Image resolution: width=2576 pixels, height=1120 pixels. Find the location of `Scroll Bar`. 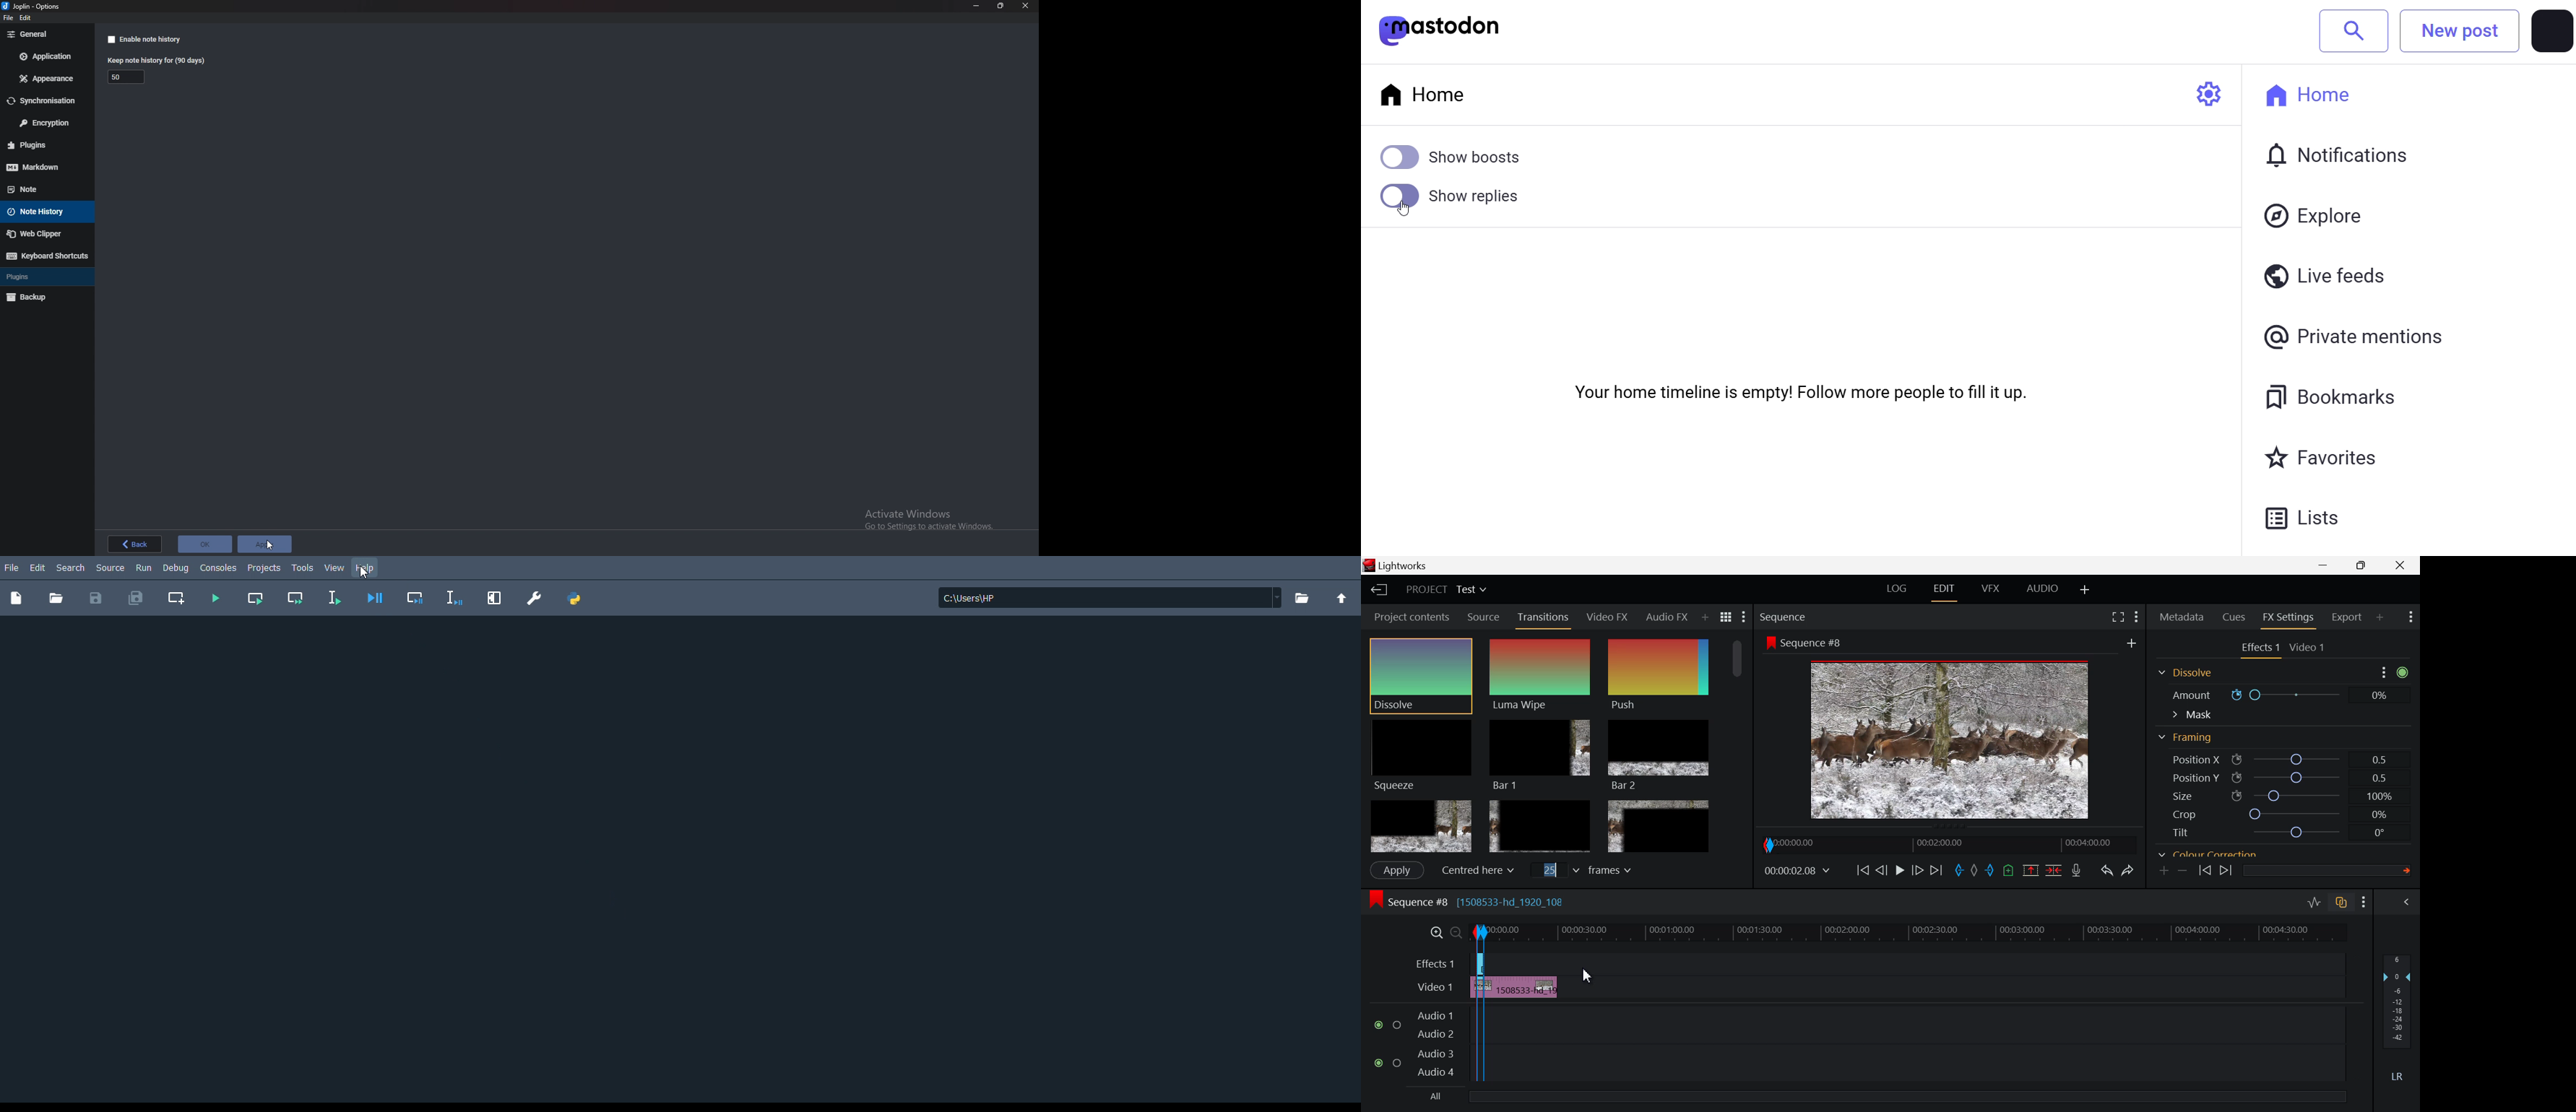

Scroll Bar is located at coordinates (1739, 745).